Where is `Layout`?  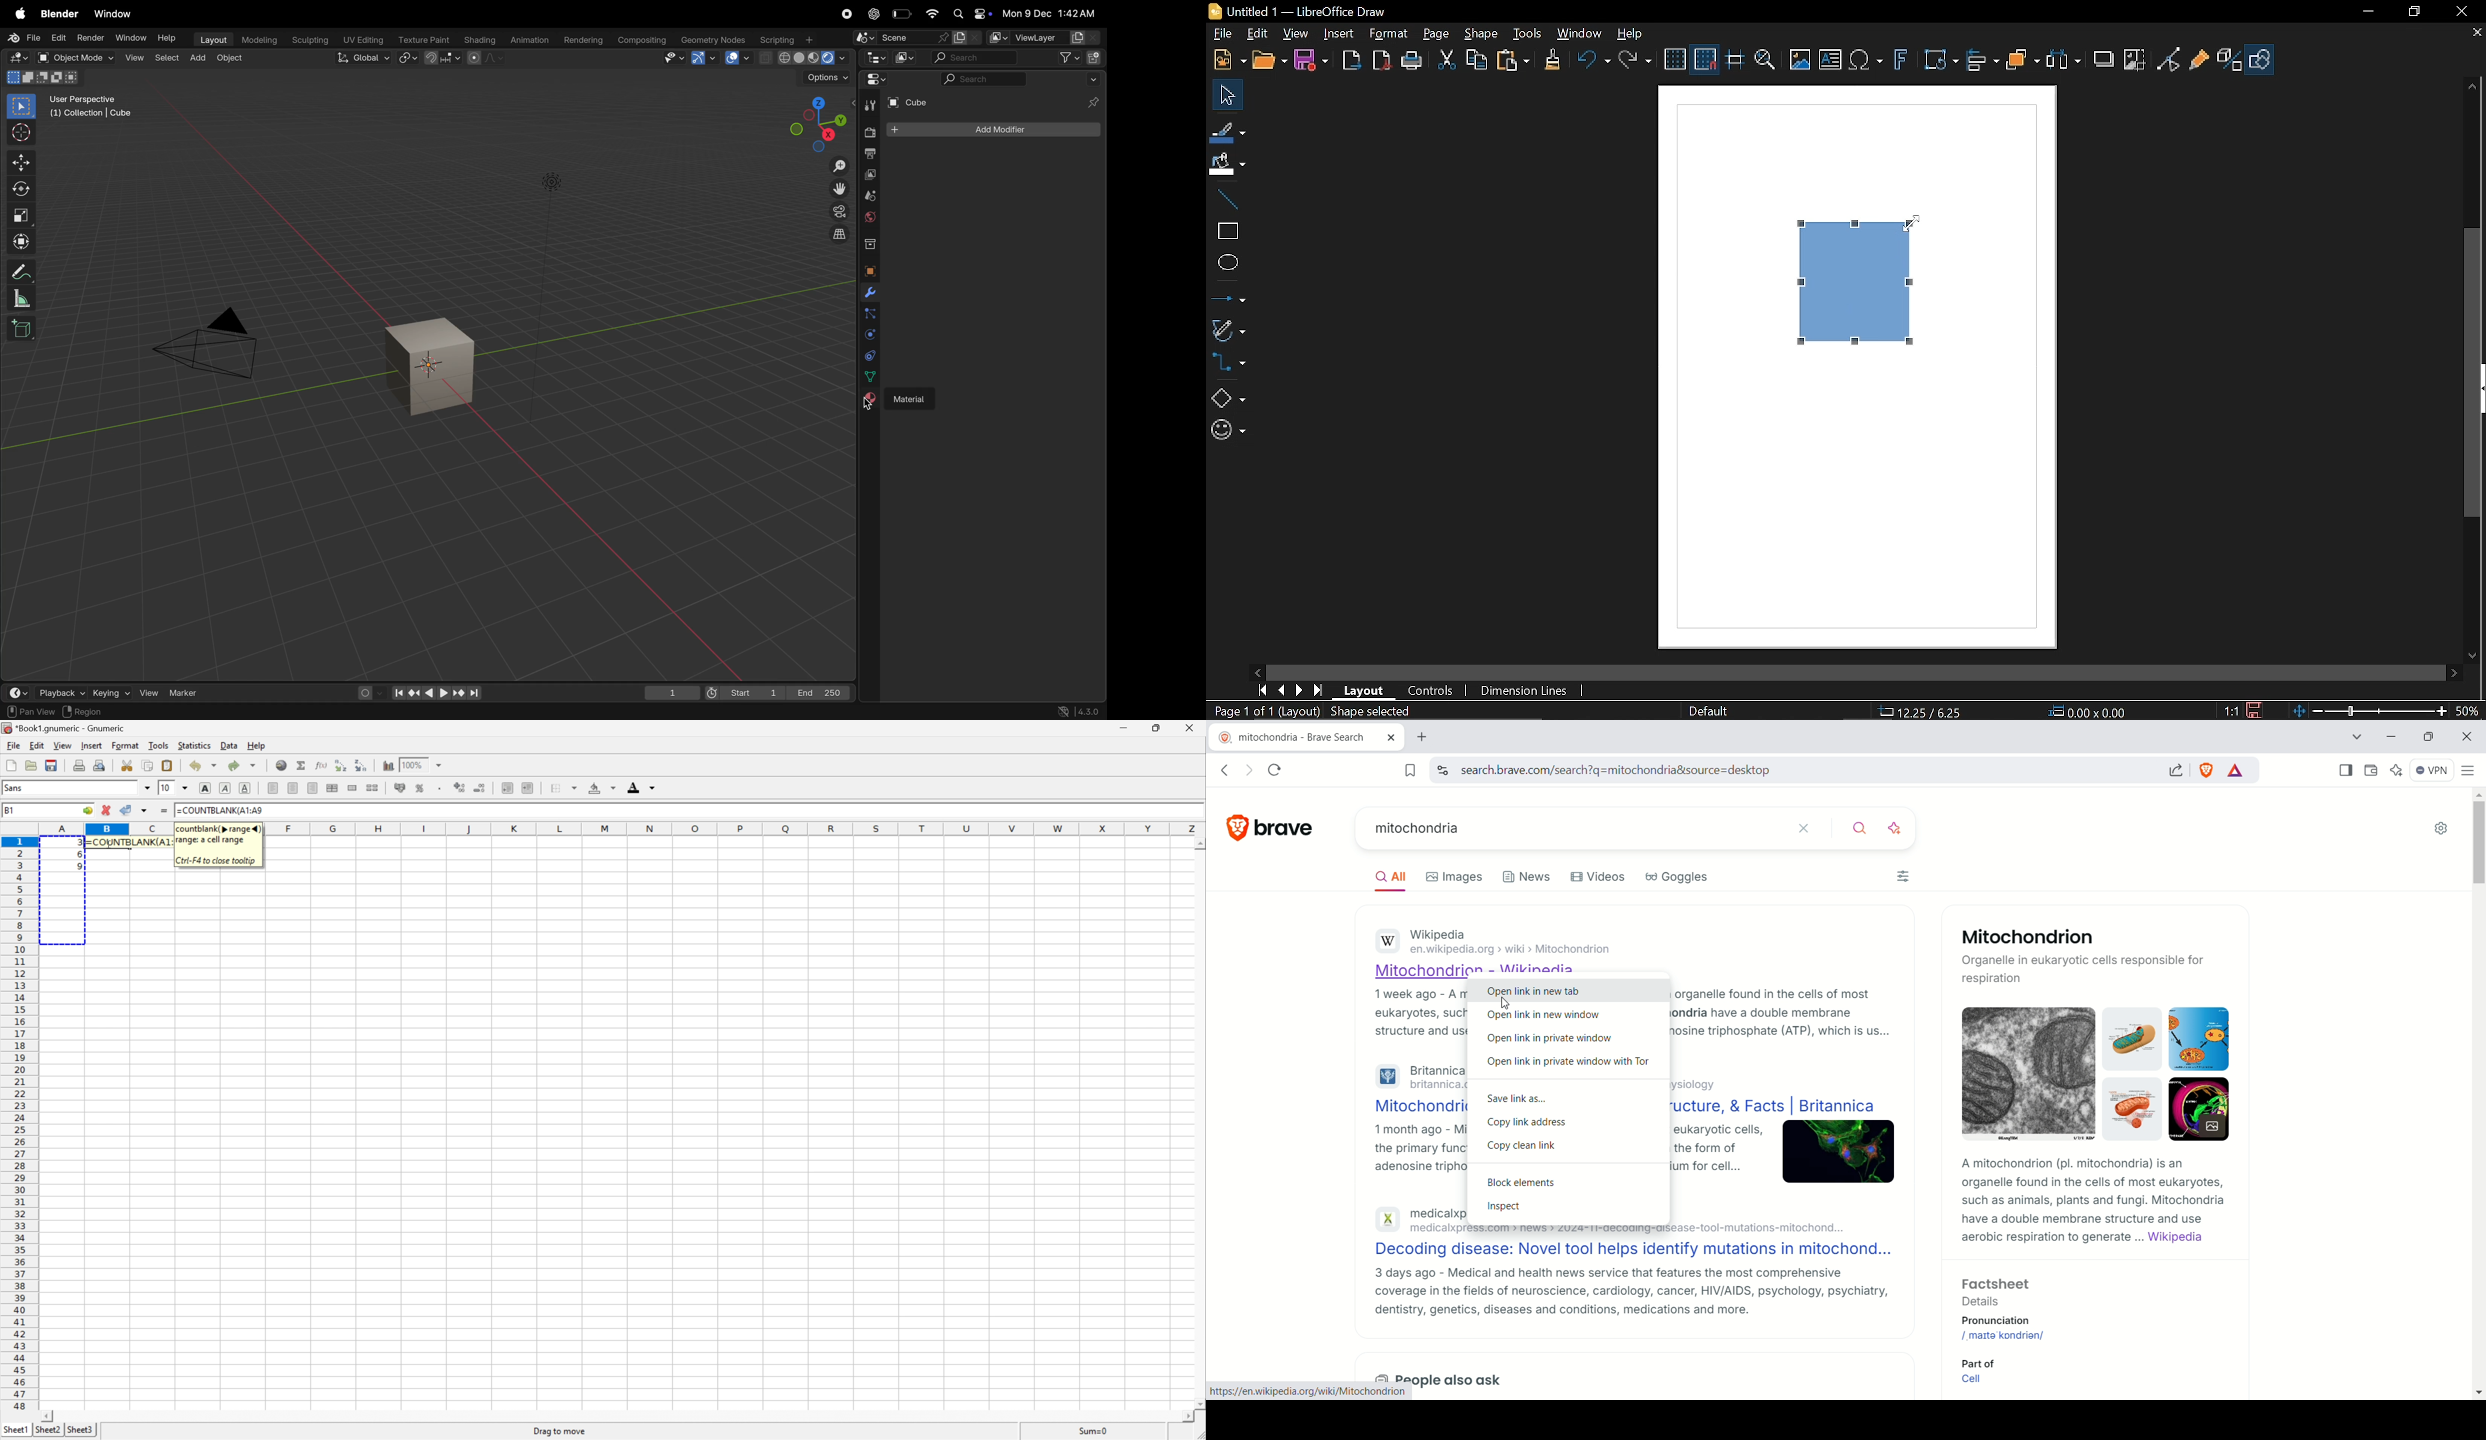 Layout is located at coordinates (1363, 691).